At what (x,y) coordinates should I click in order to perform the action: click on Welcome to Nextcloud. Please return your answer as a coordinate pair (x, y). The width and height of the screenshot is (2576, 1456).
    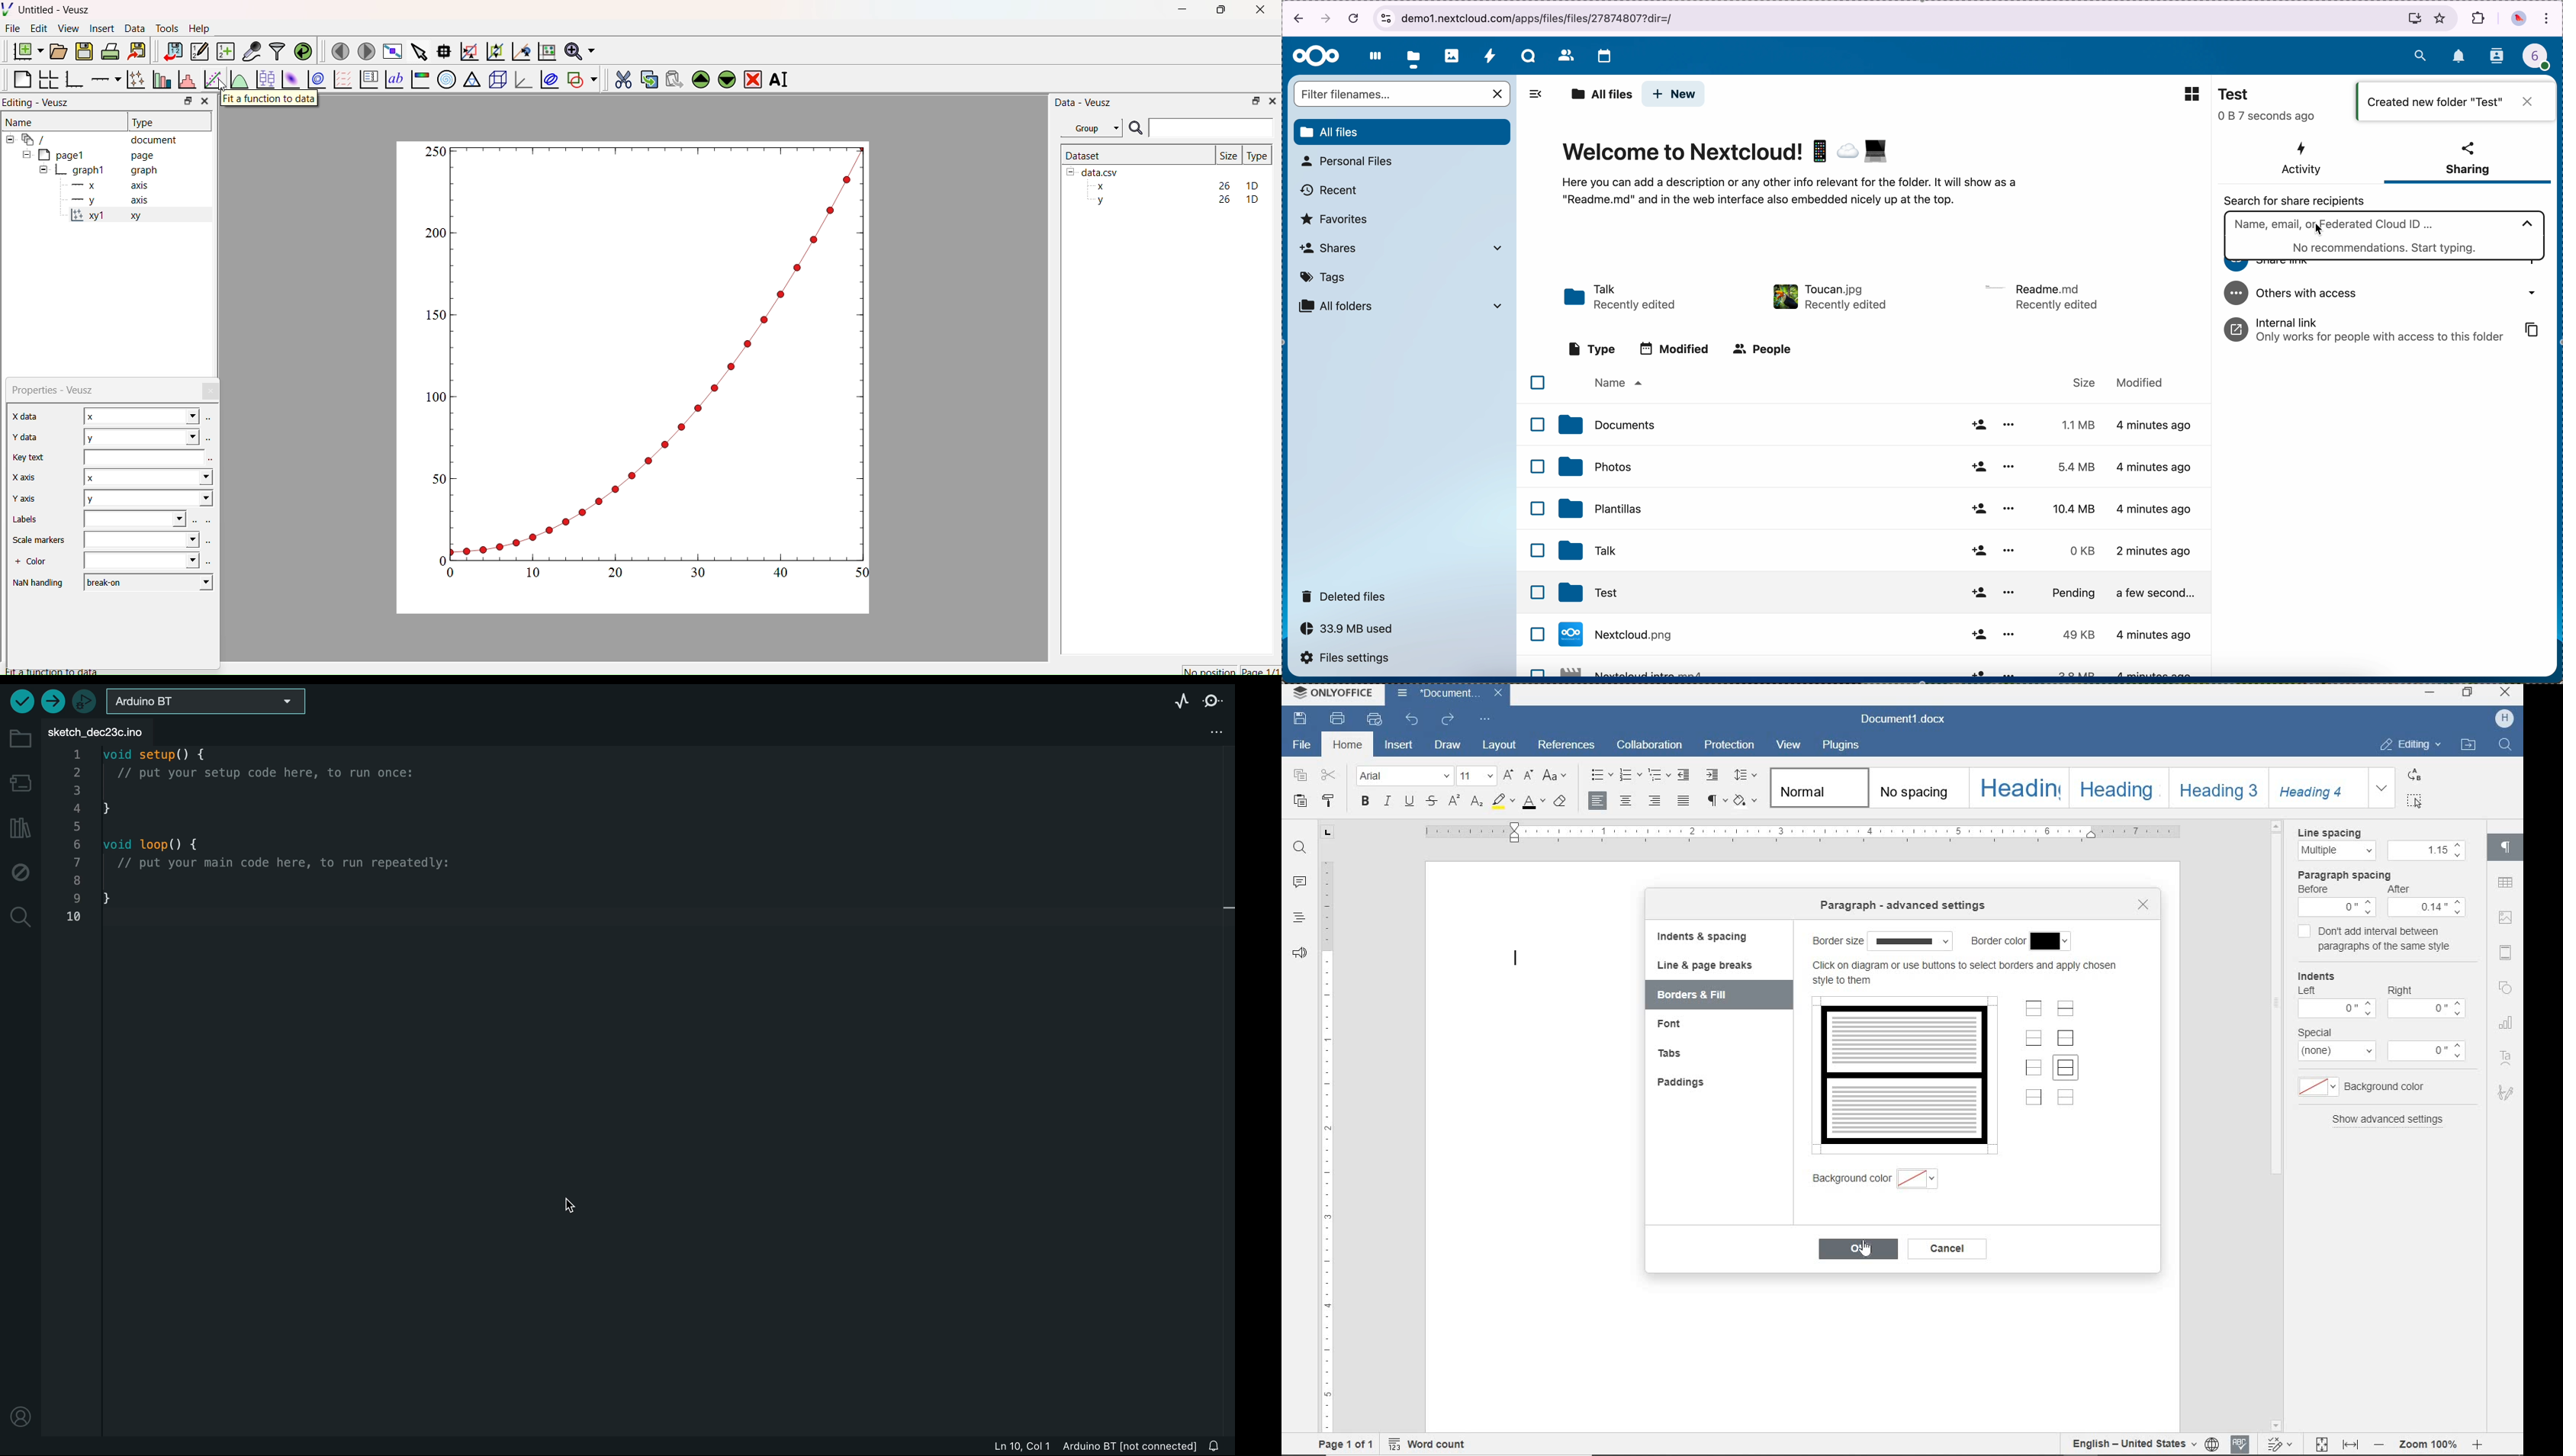
    Looking at the image, I should click on (1727, 153).